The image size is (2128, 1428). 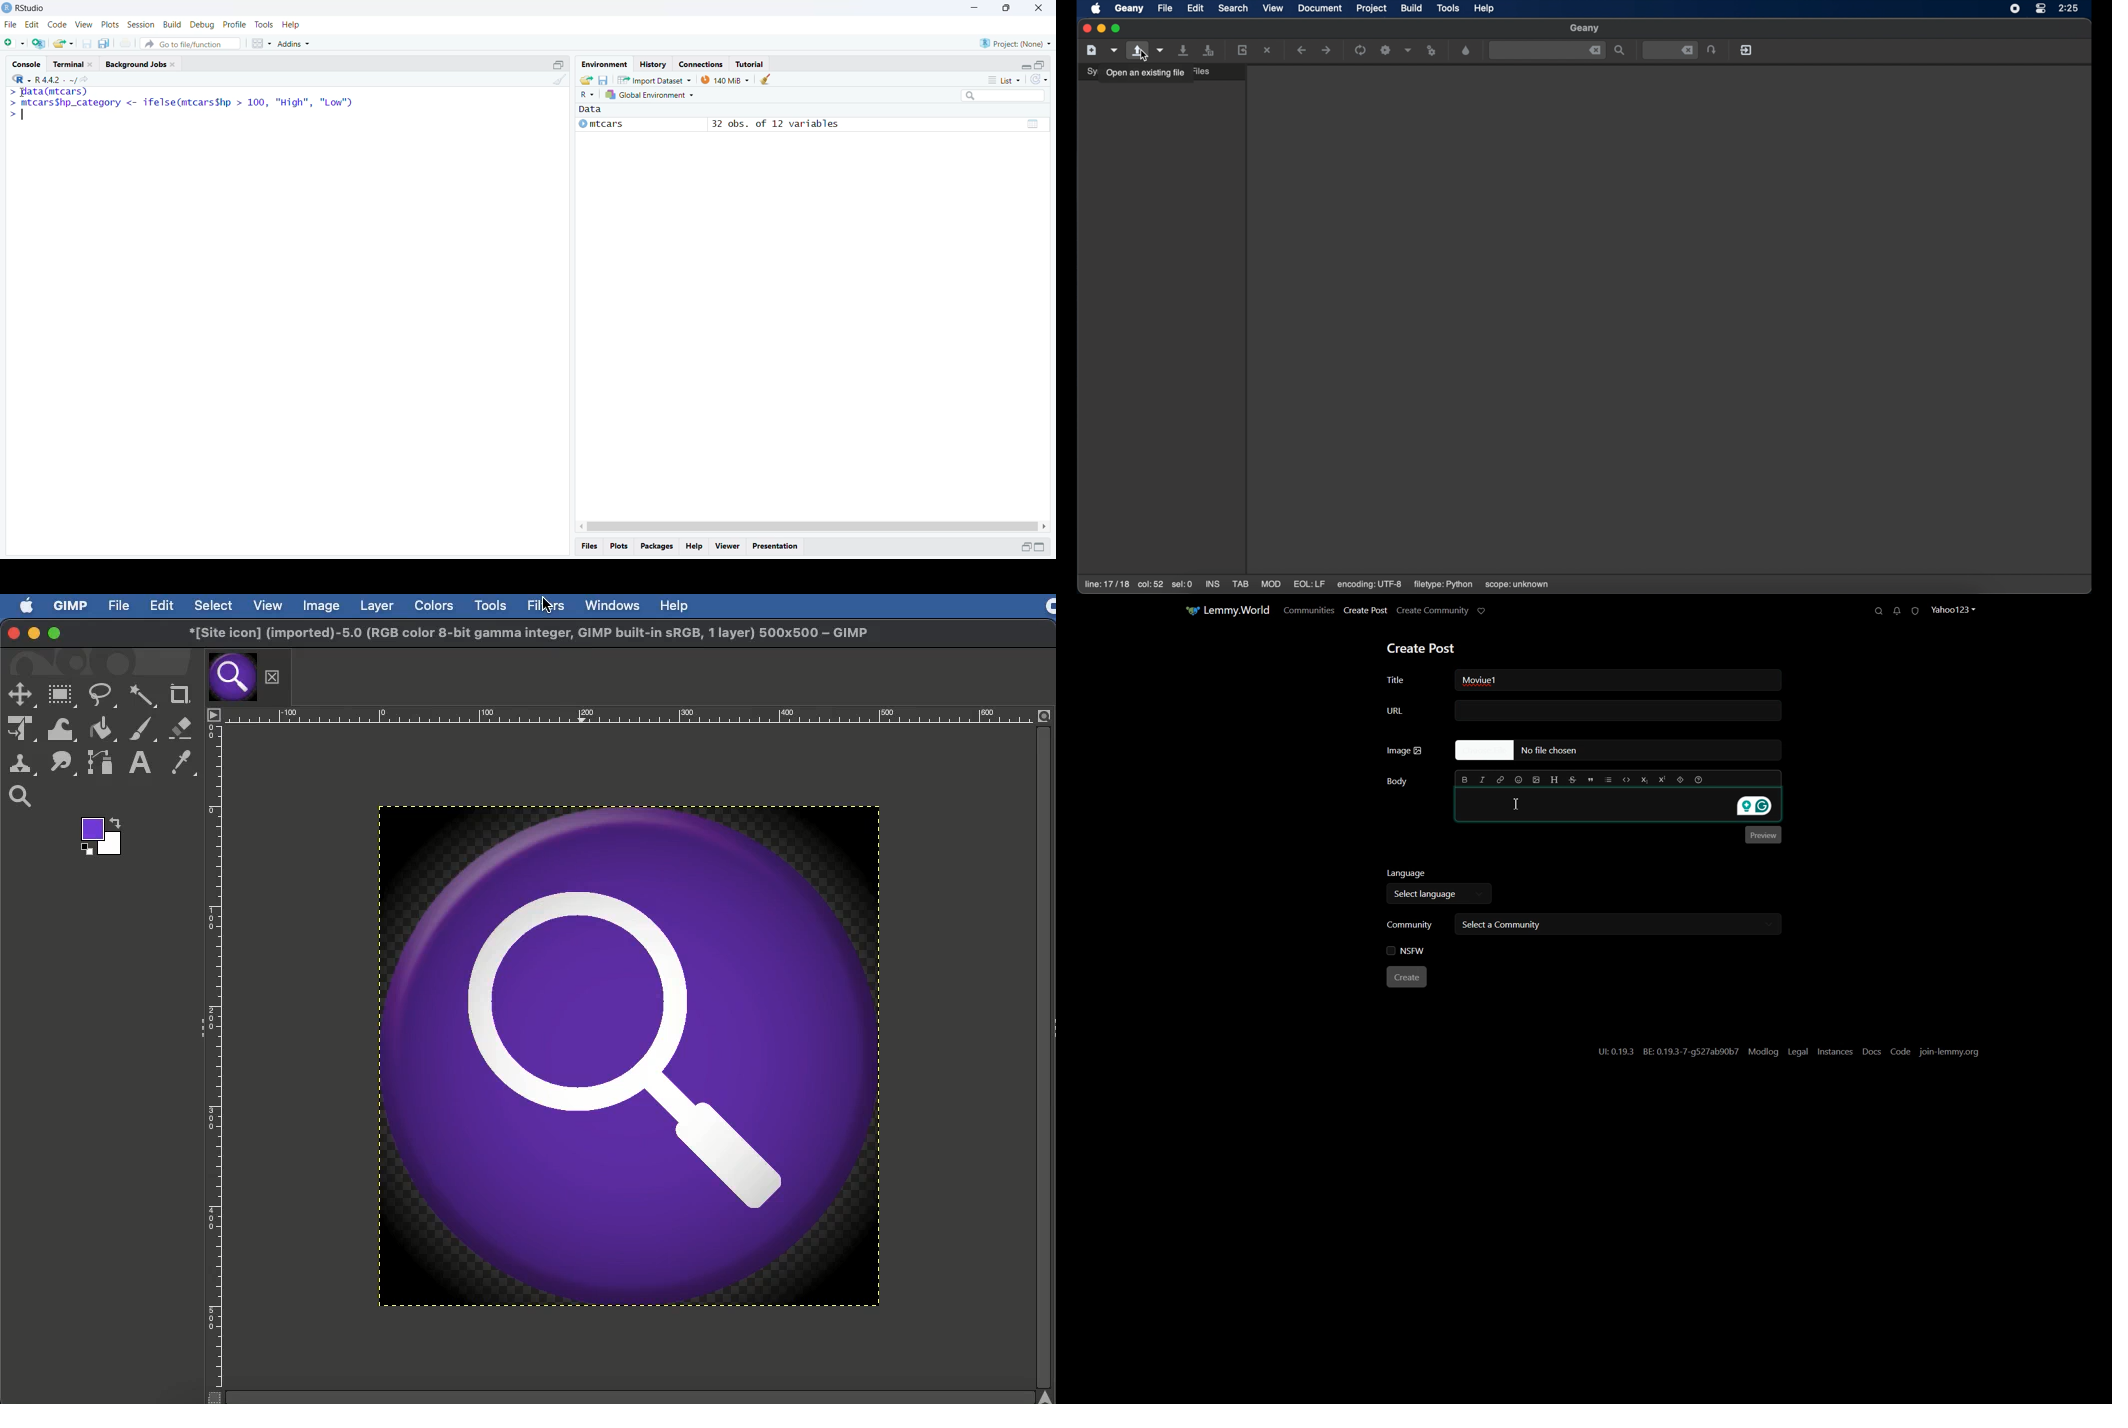 I want to click on Workspace panes, so click(x=261, y=43).